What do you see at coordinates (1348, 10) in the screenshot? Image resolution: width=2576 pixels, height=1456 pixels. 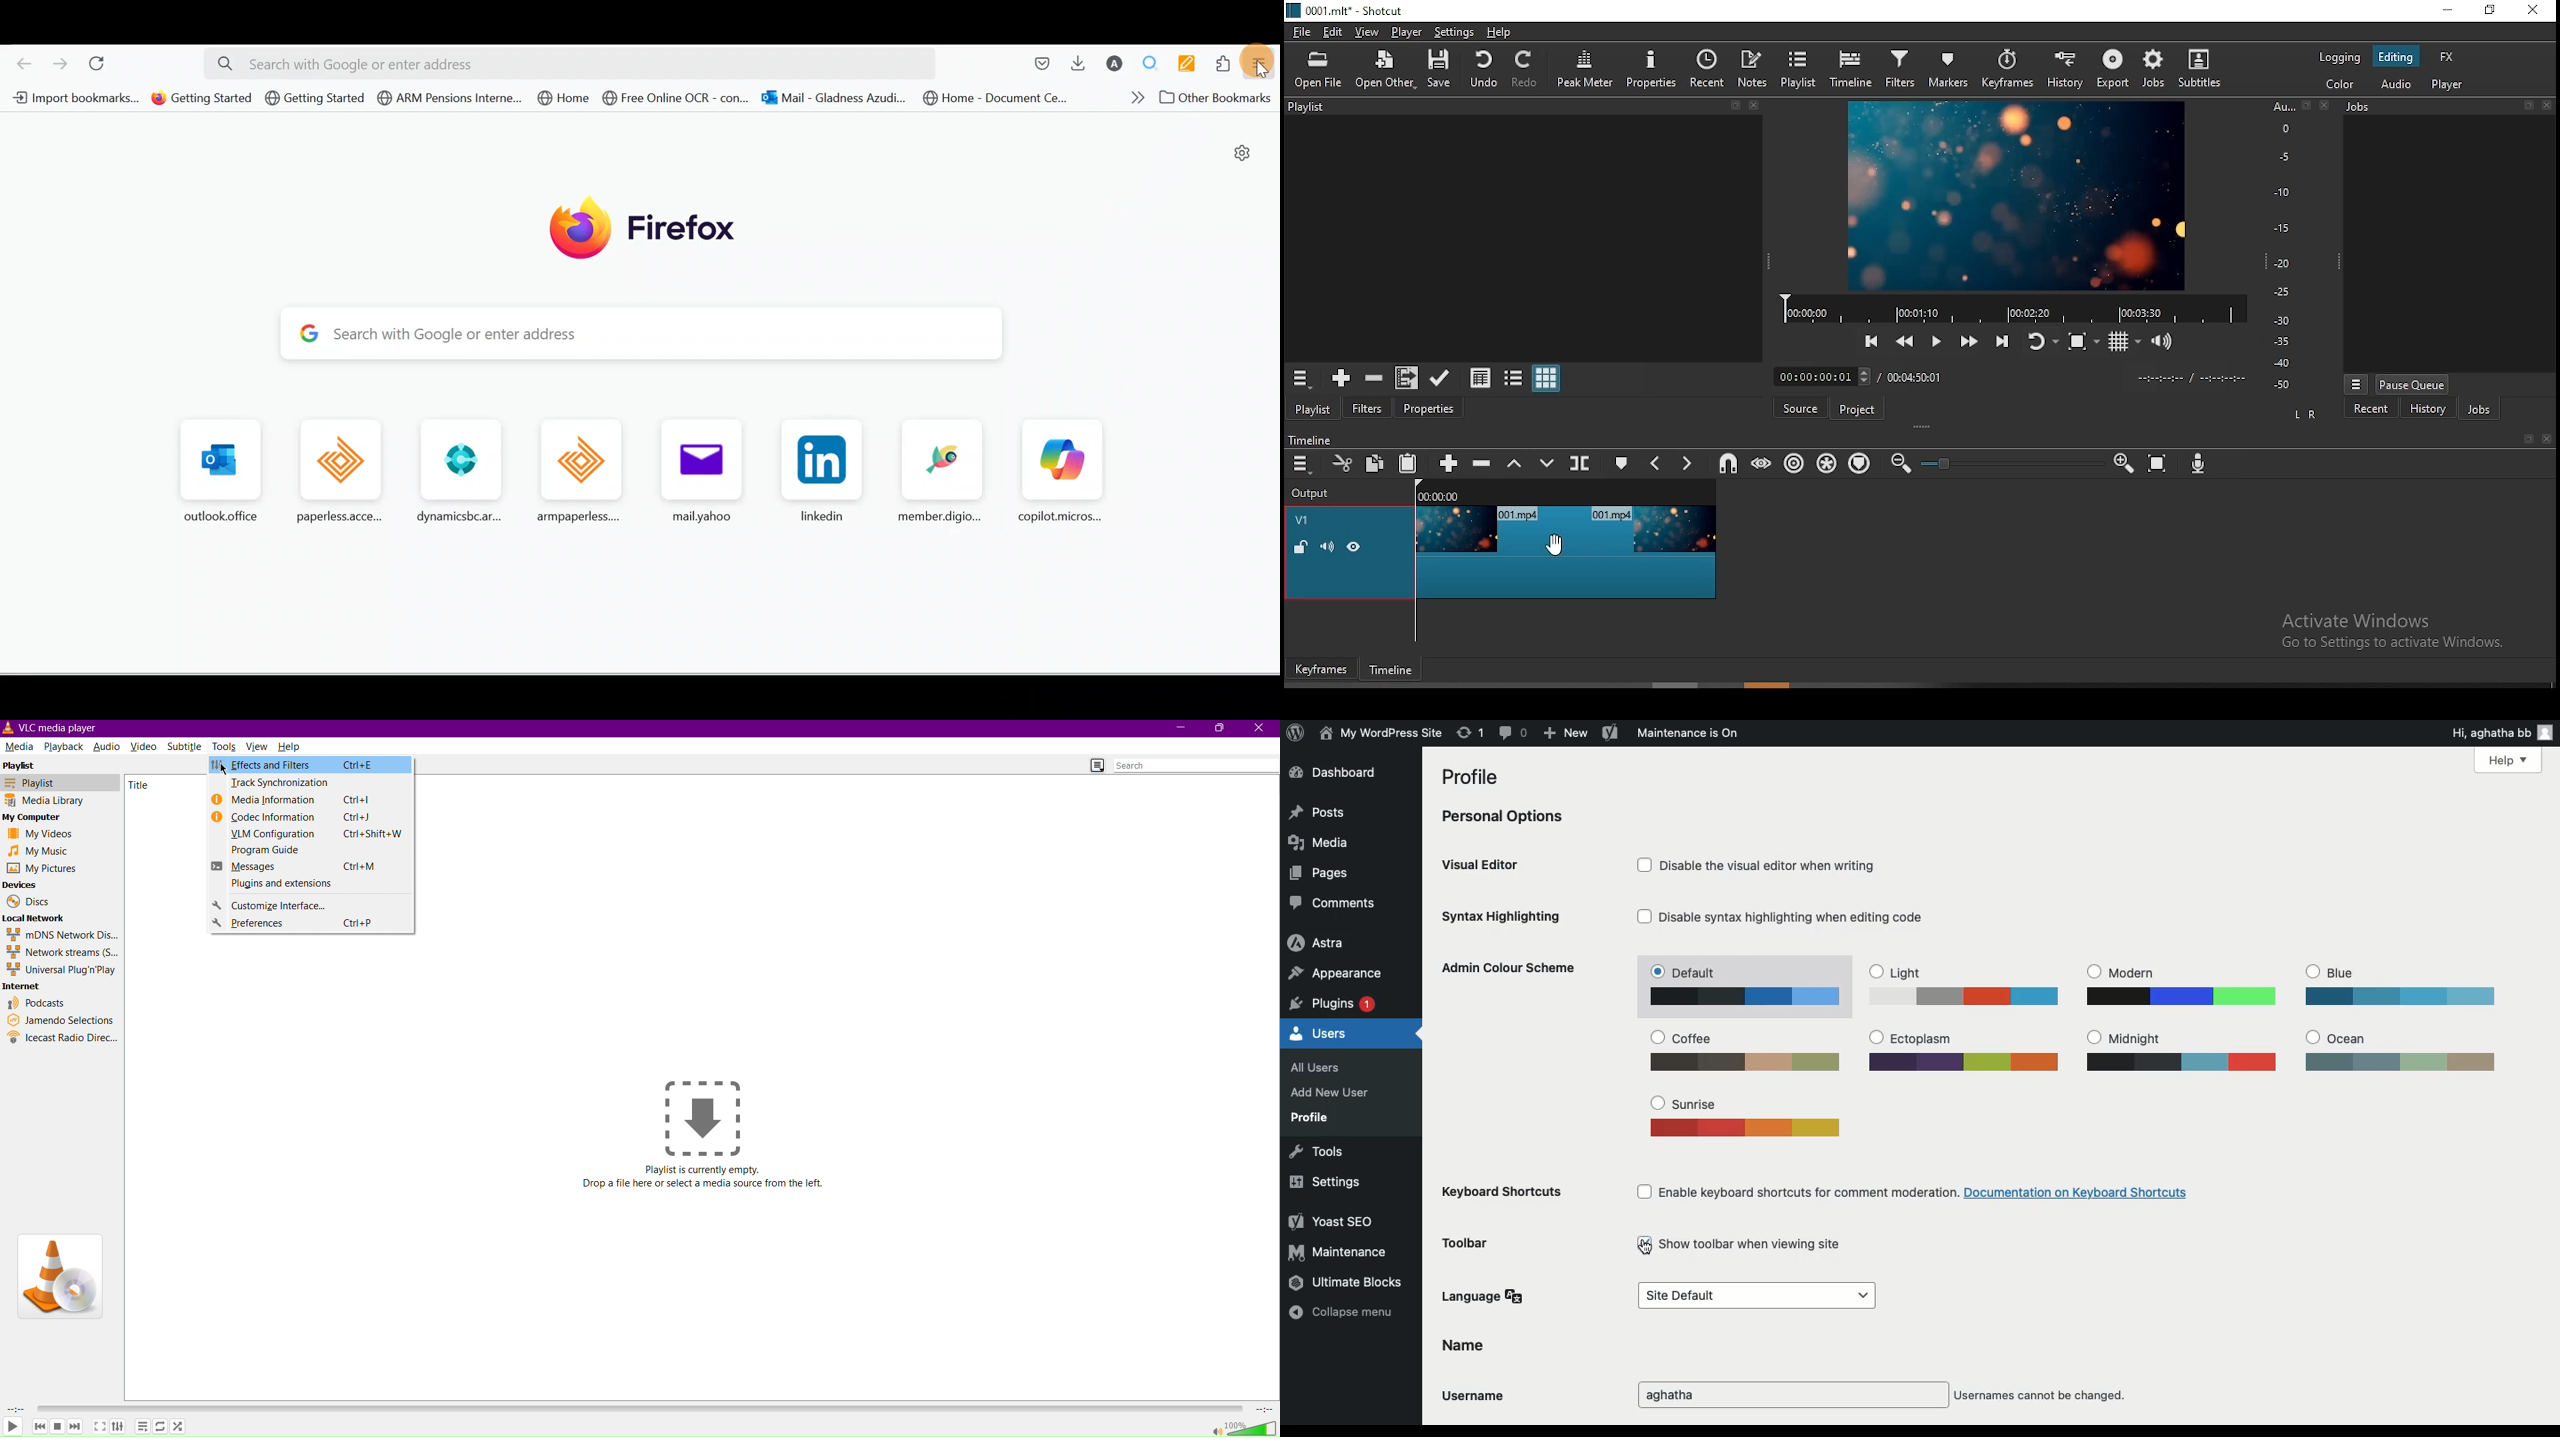 I see `0001. mit" - Shotcut` at bounding box center [1348, 10].